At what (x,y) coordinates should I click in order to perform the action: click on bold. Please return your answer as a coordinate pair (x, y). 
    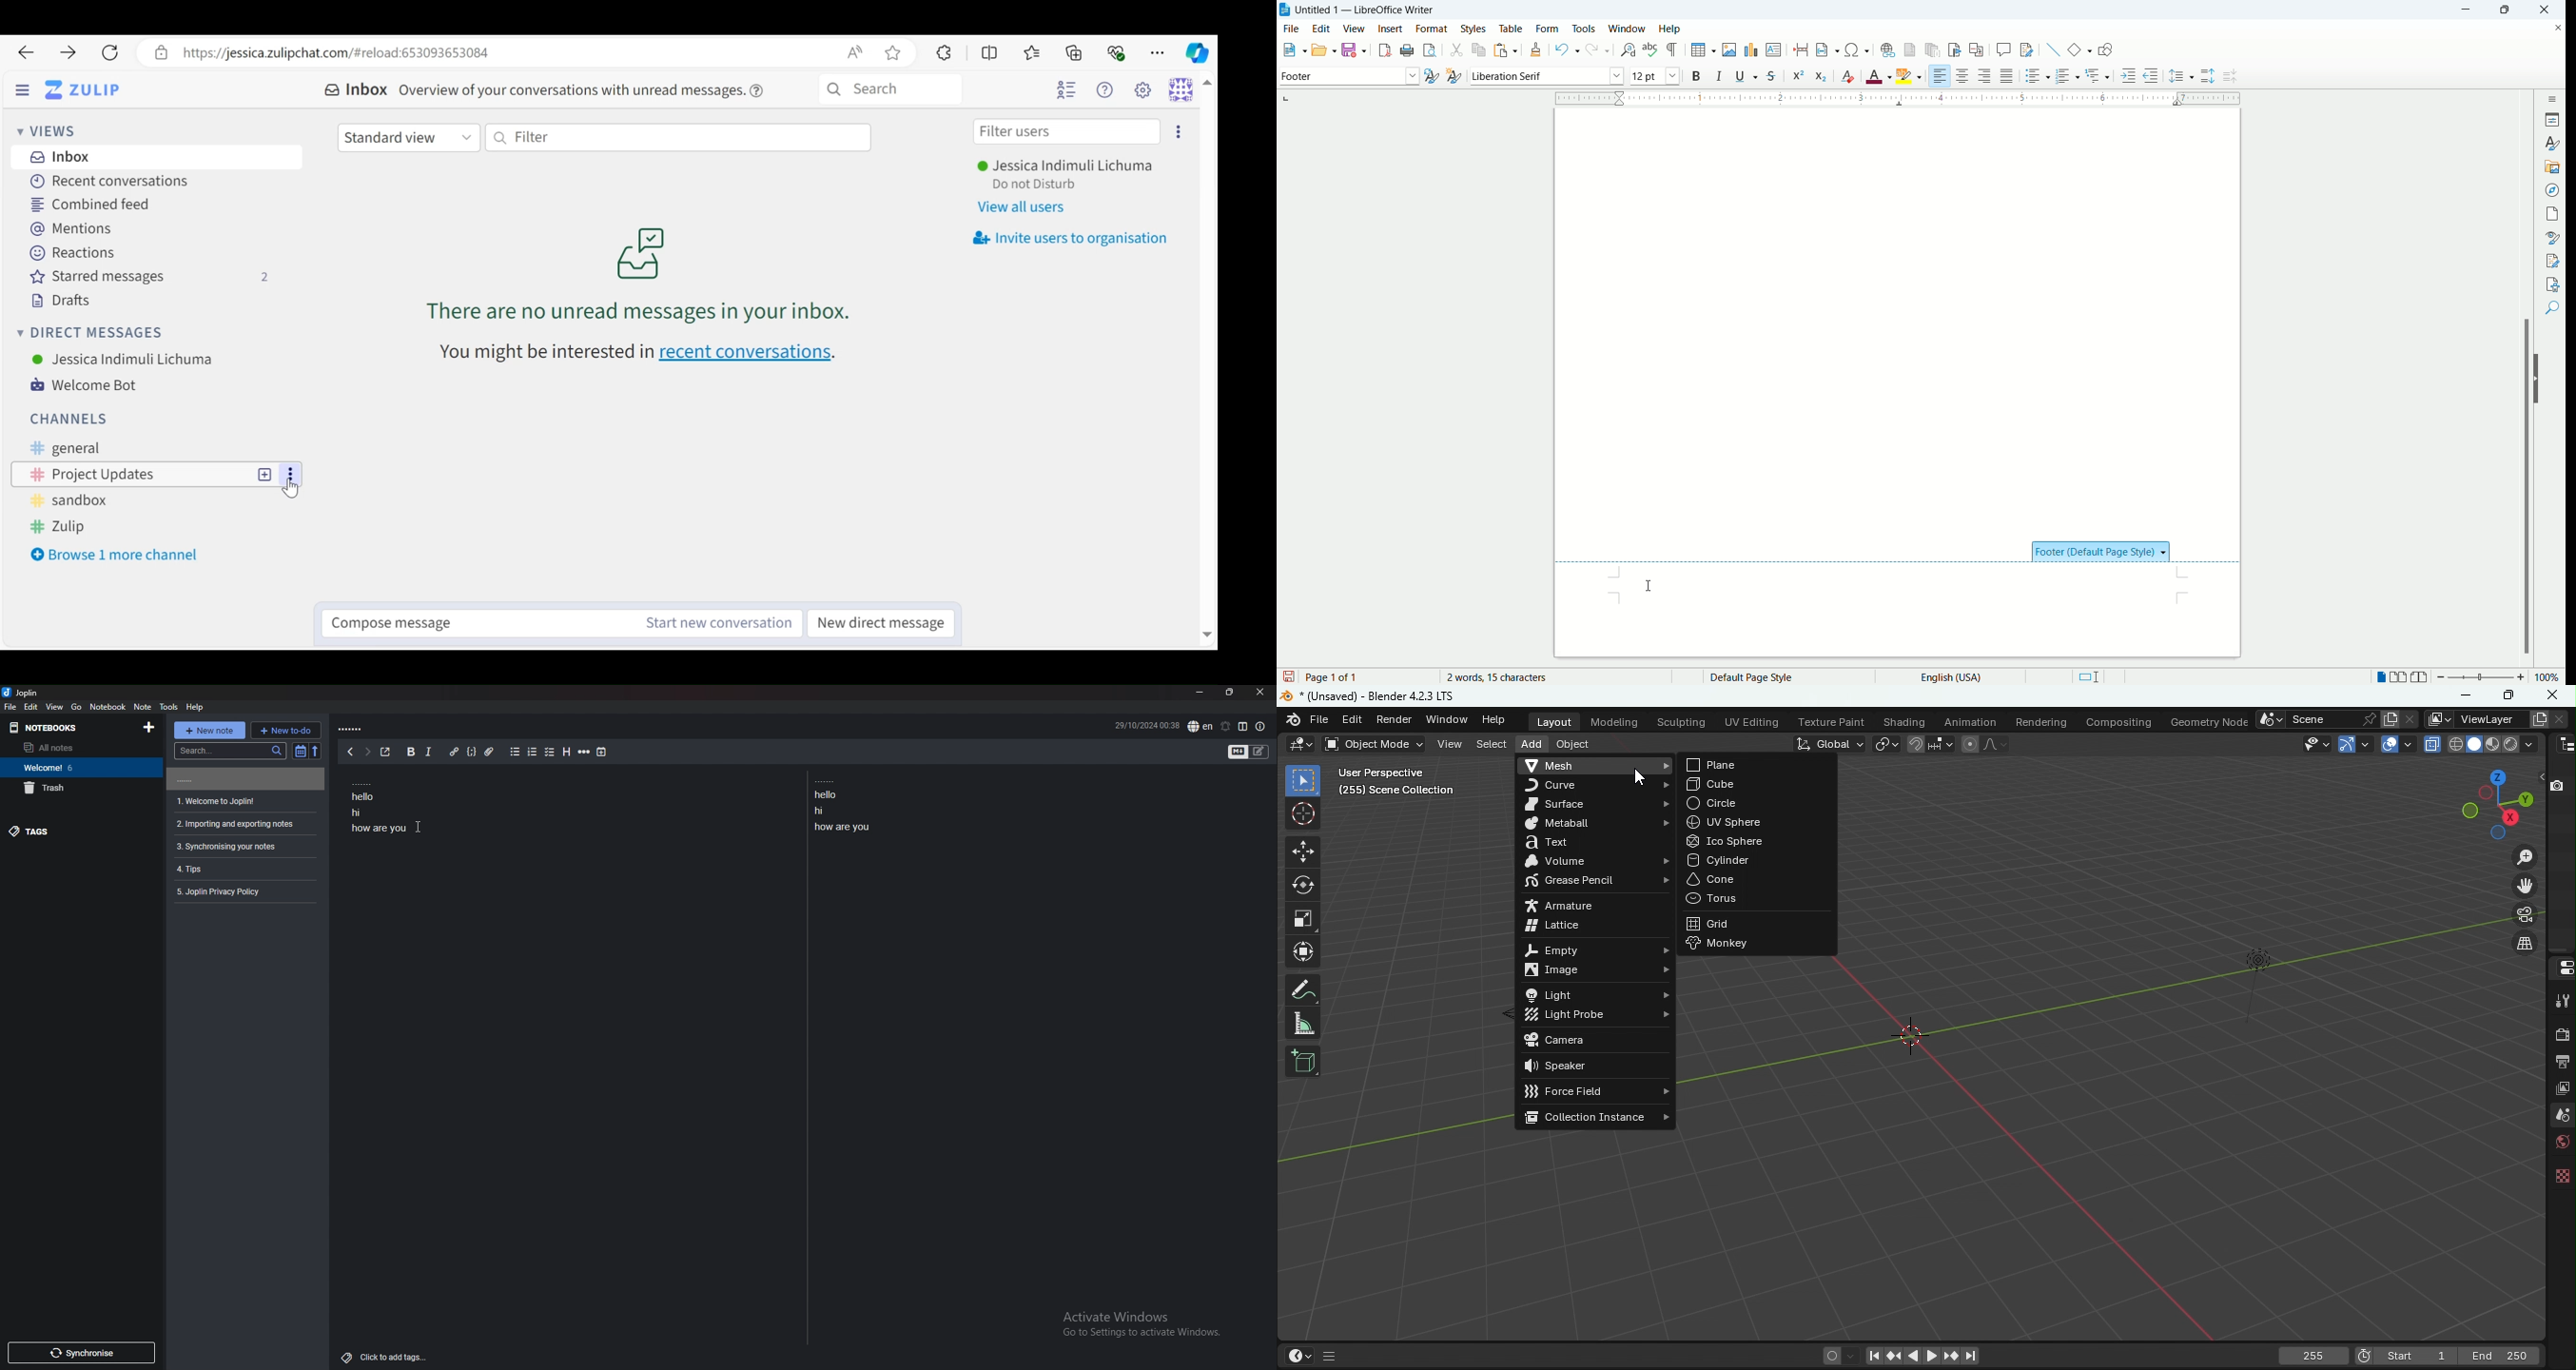
    Looking at the image, I should click on (1696, 75).